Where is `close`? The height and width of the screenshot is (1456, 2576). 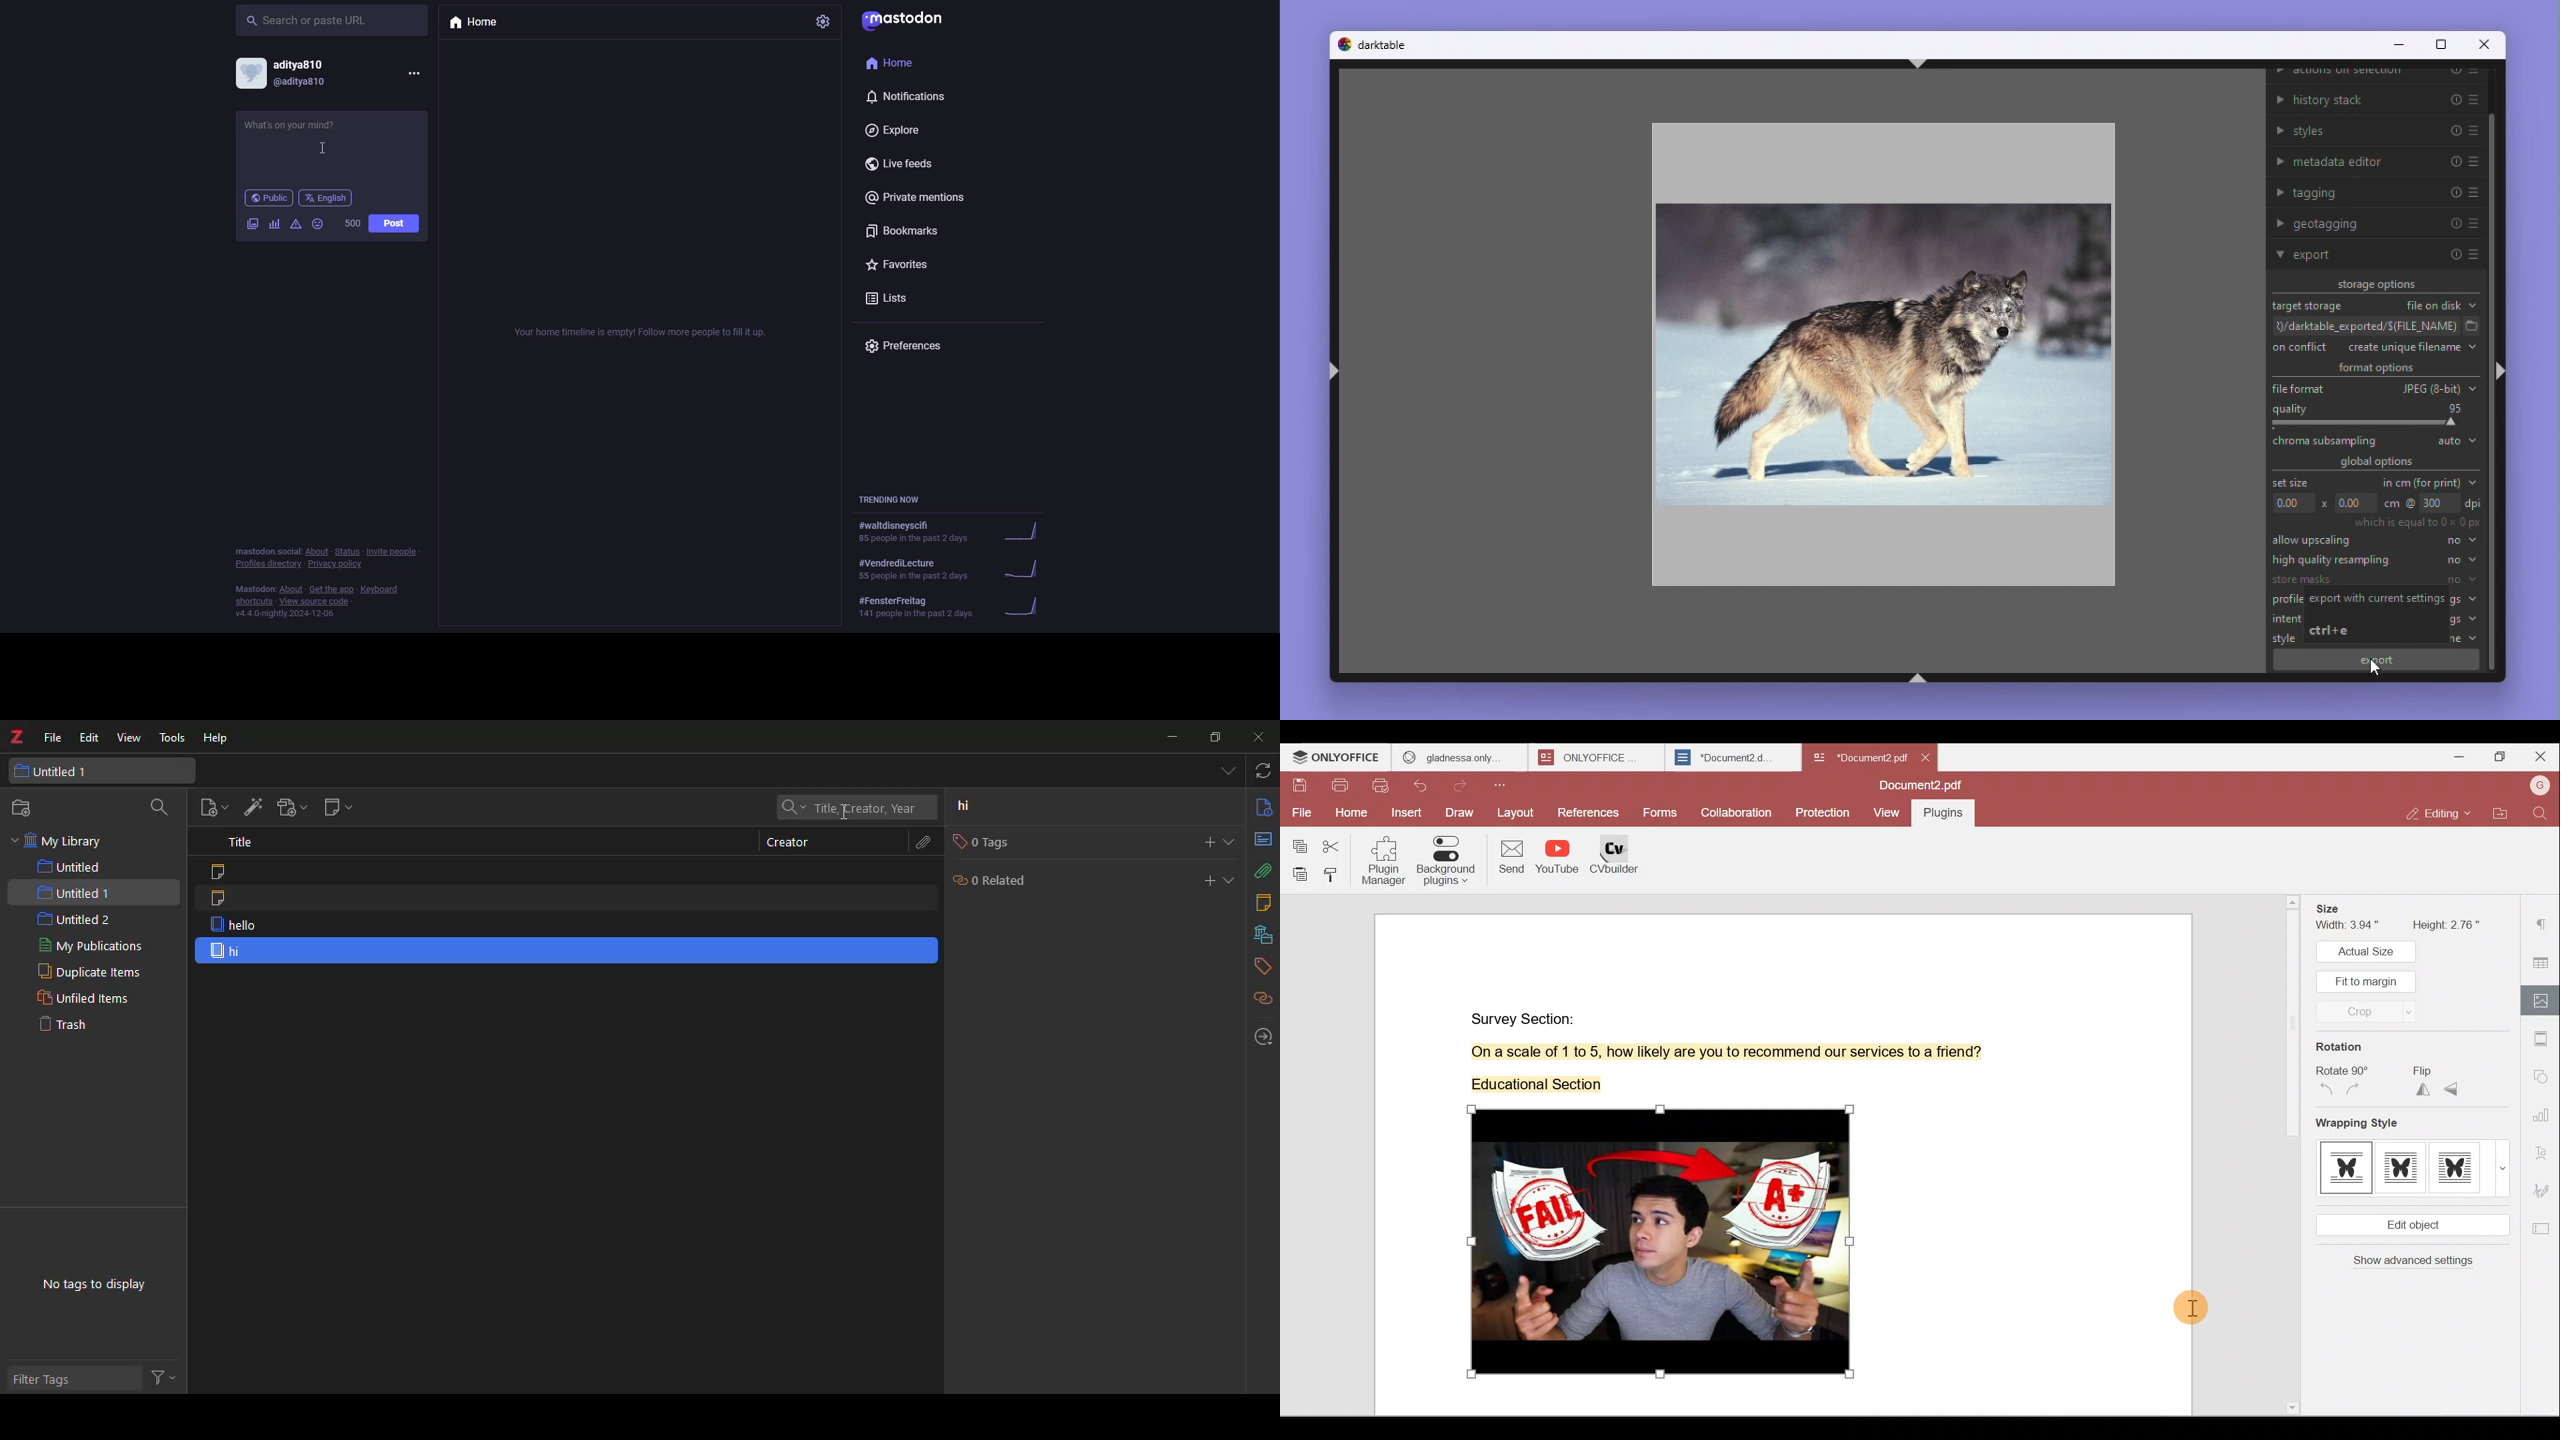
close is located at coordinates (1925, 757).